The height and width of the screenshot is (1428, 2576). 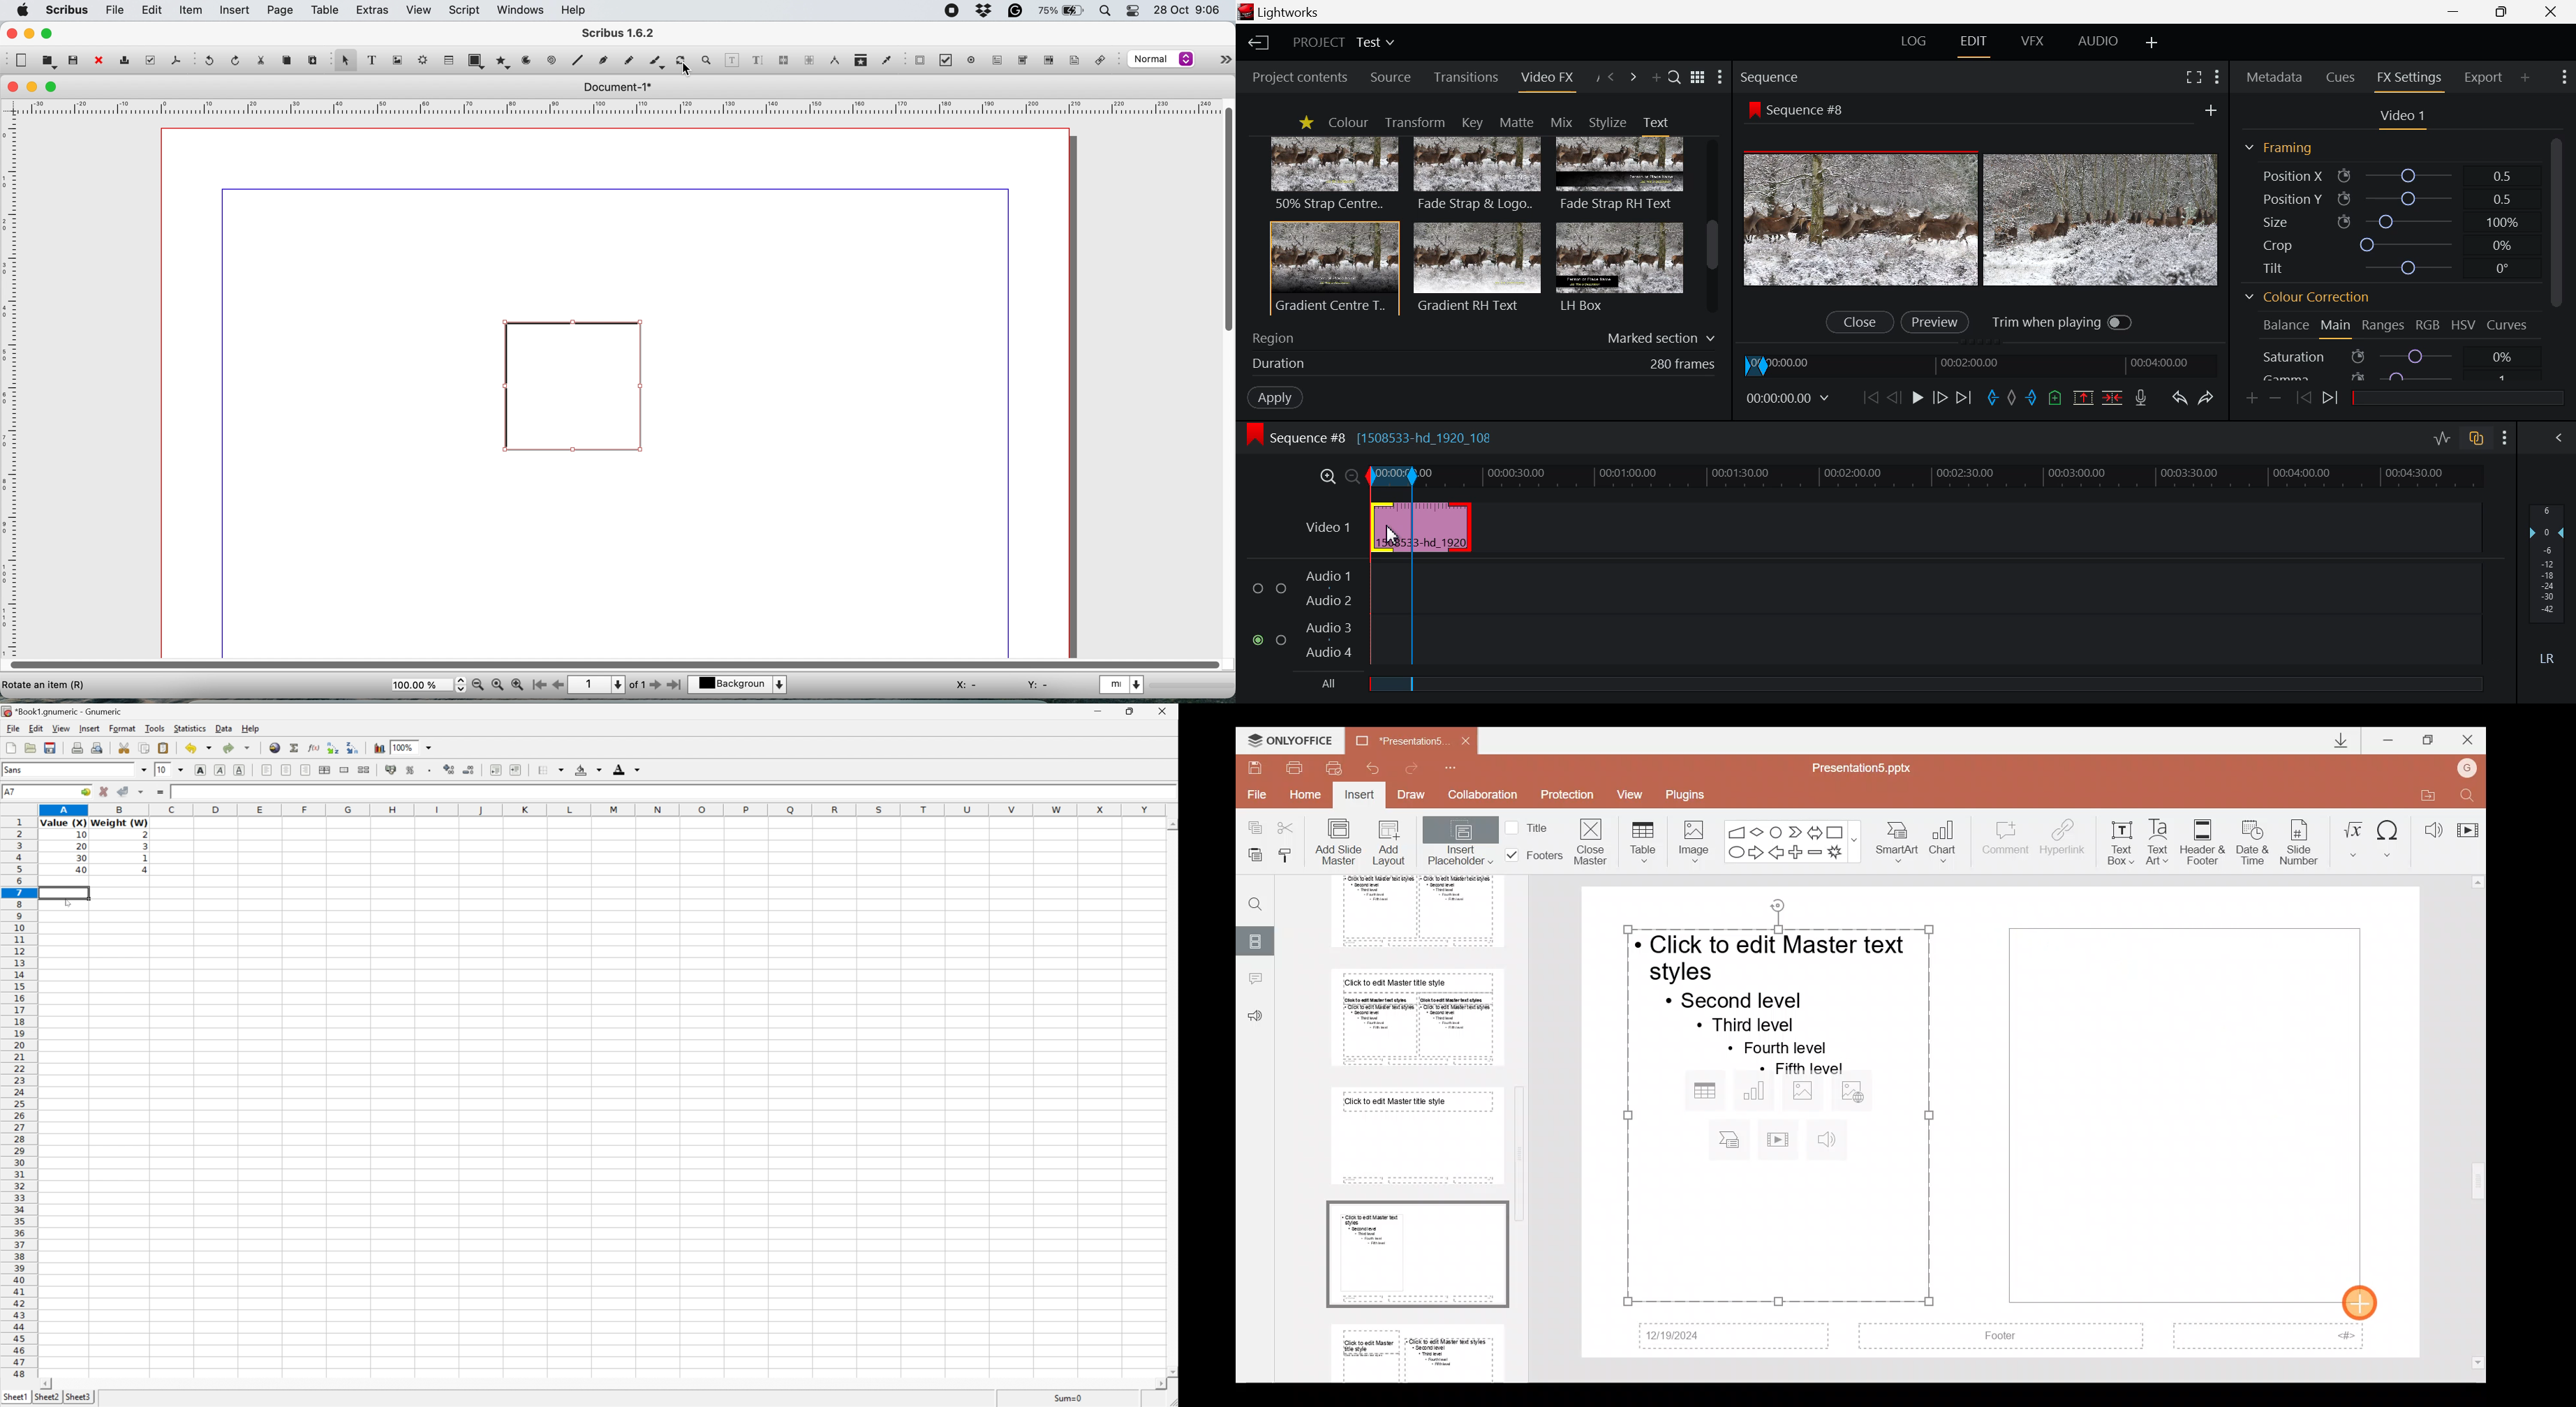 What do you see at coordinates (1690, 839) in the screenshot?
I see `Image` at bounding box center [1690, 839].